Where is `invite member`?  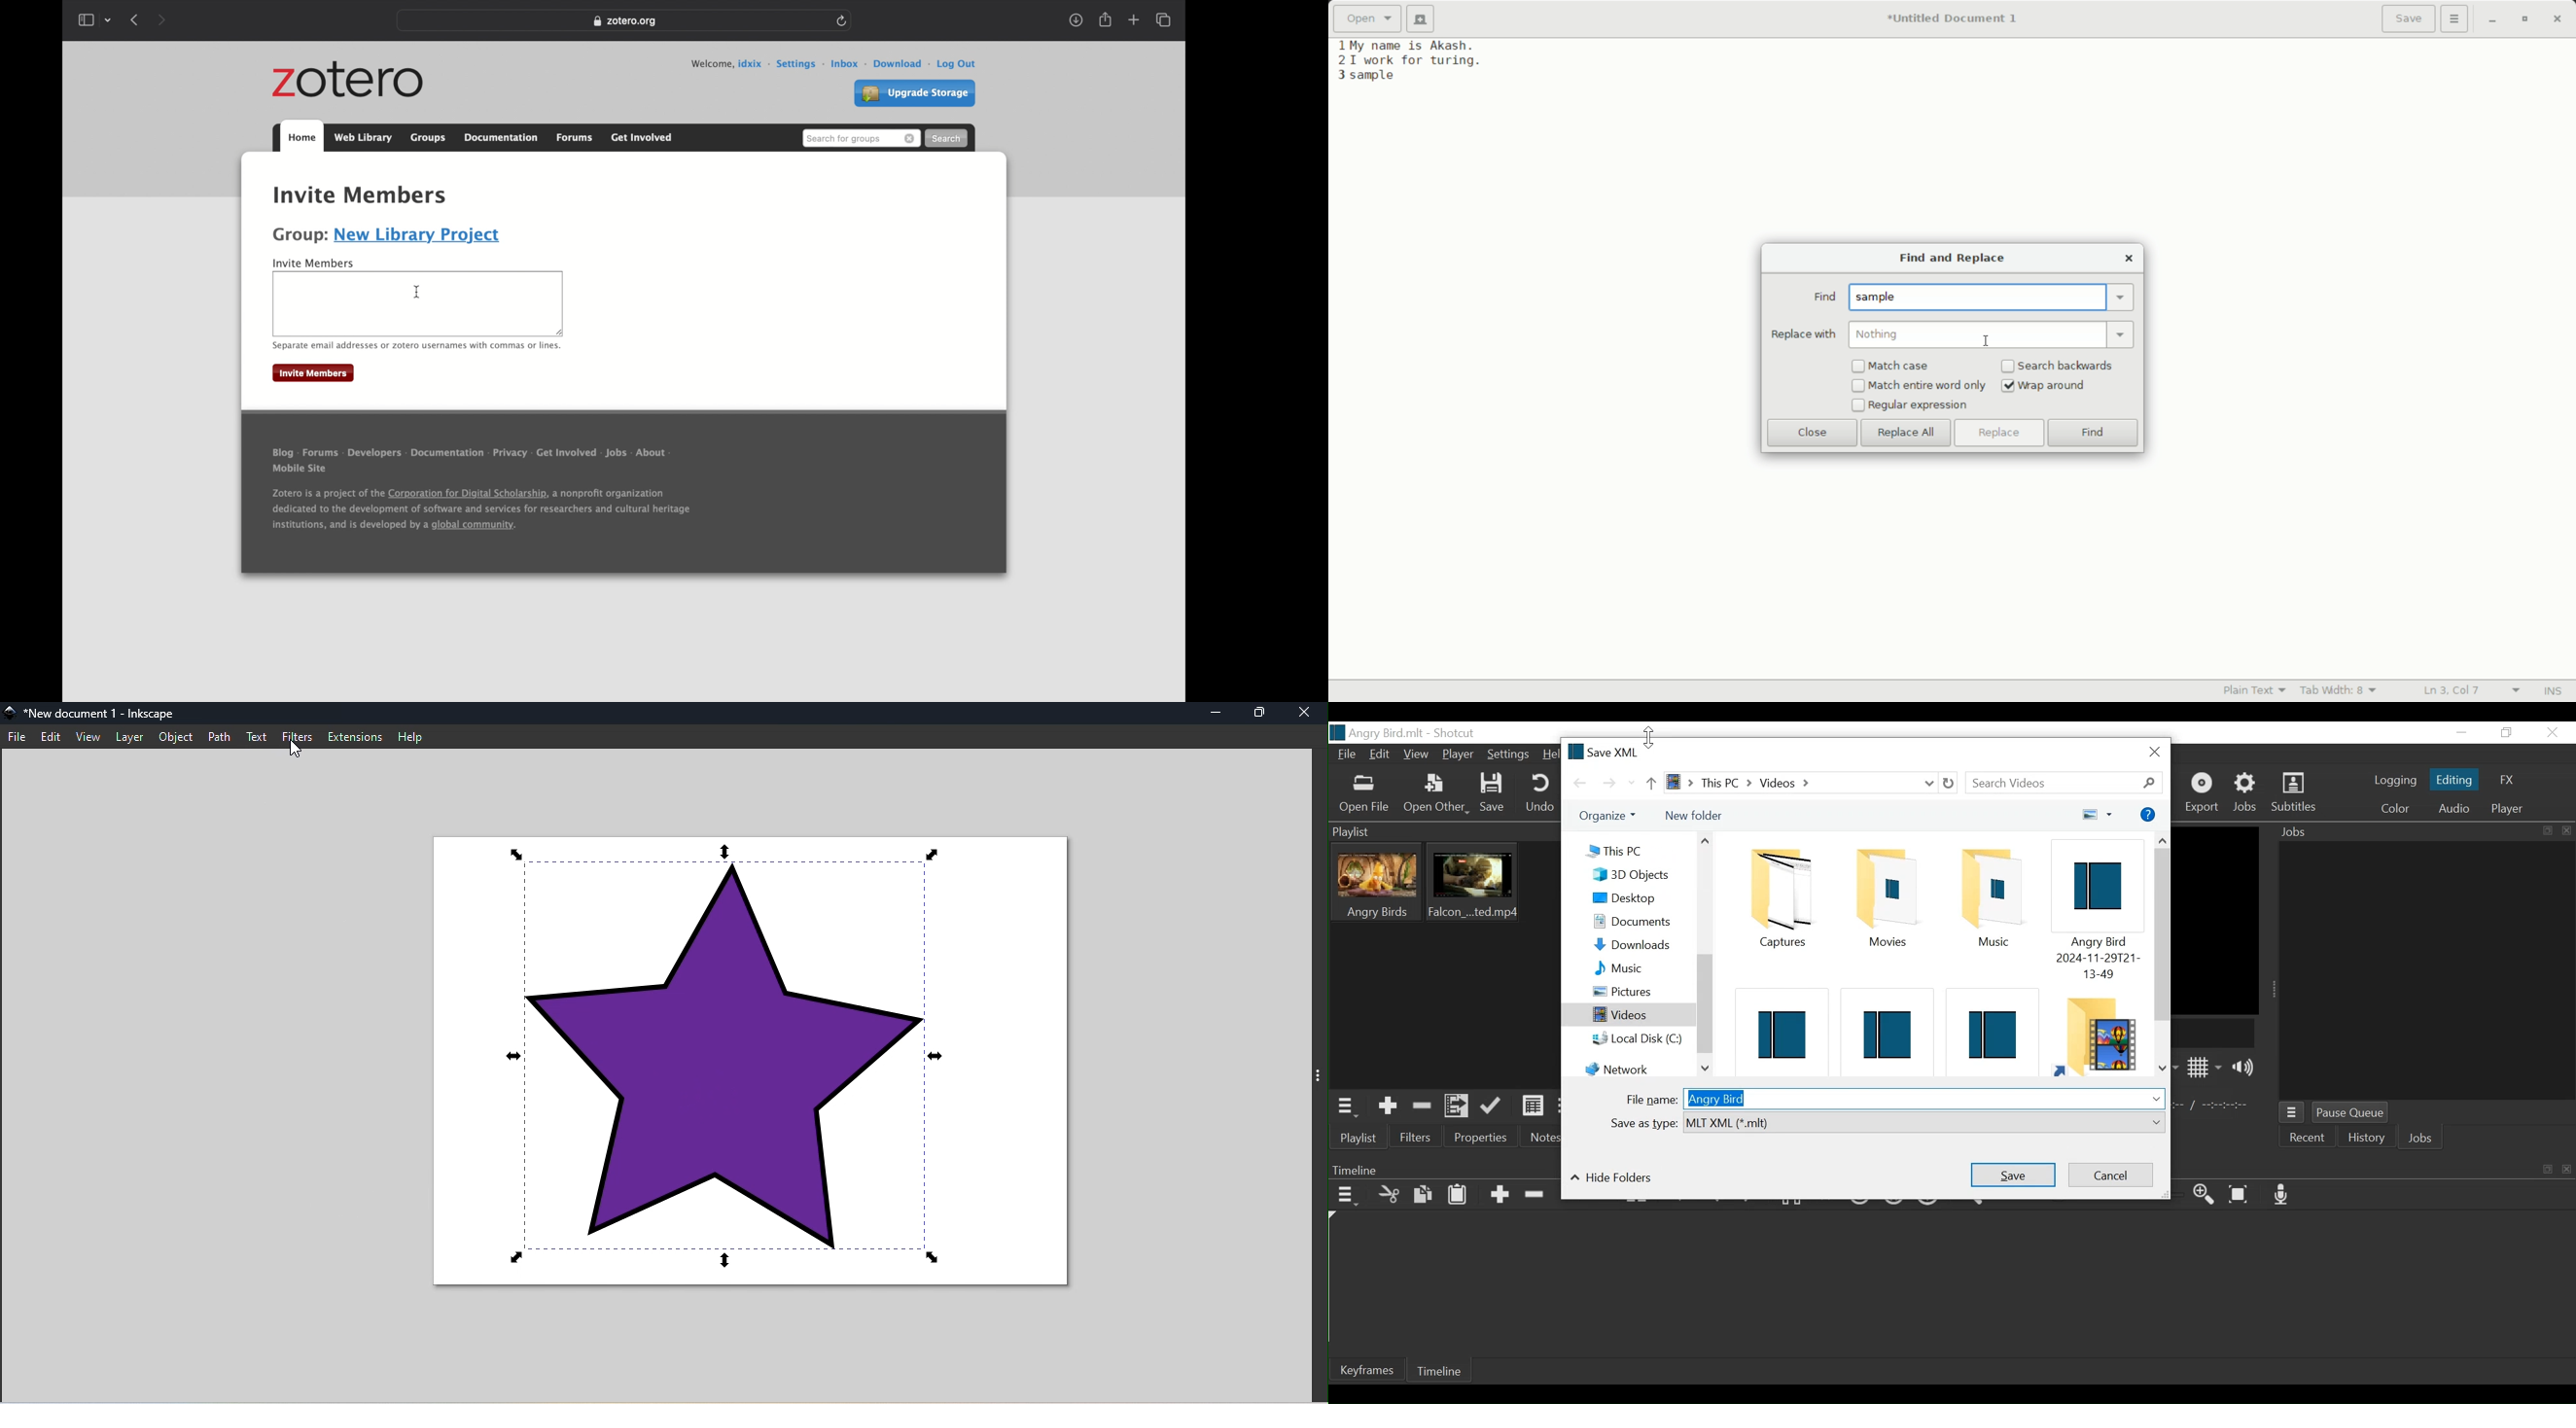
invite member is located at coordinates (314, 263).